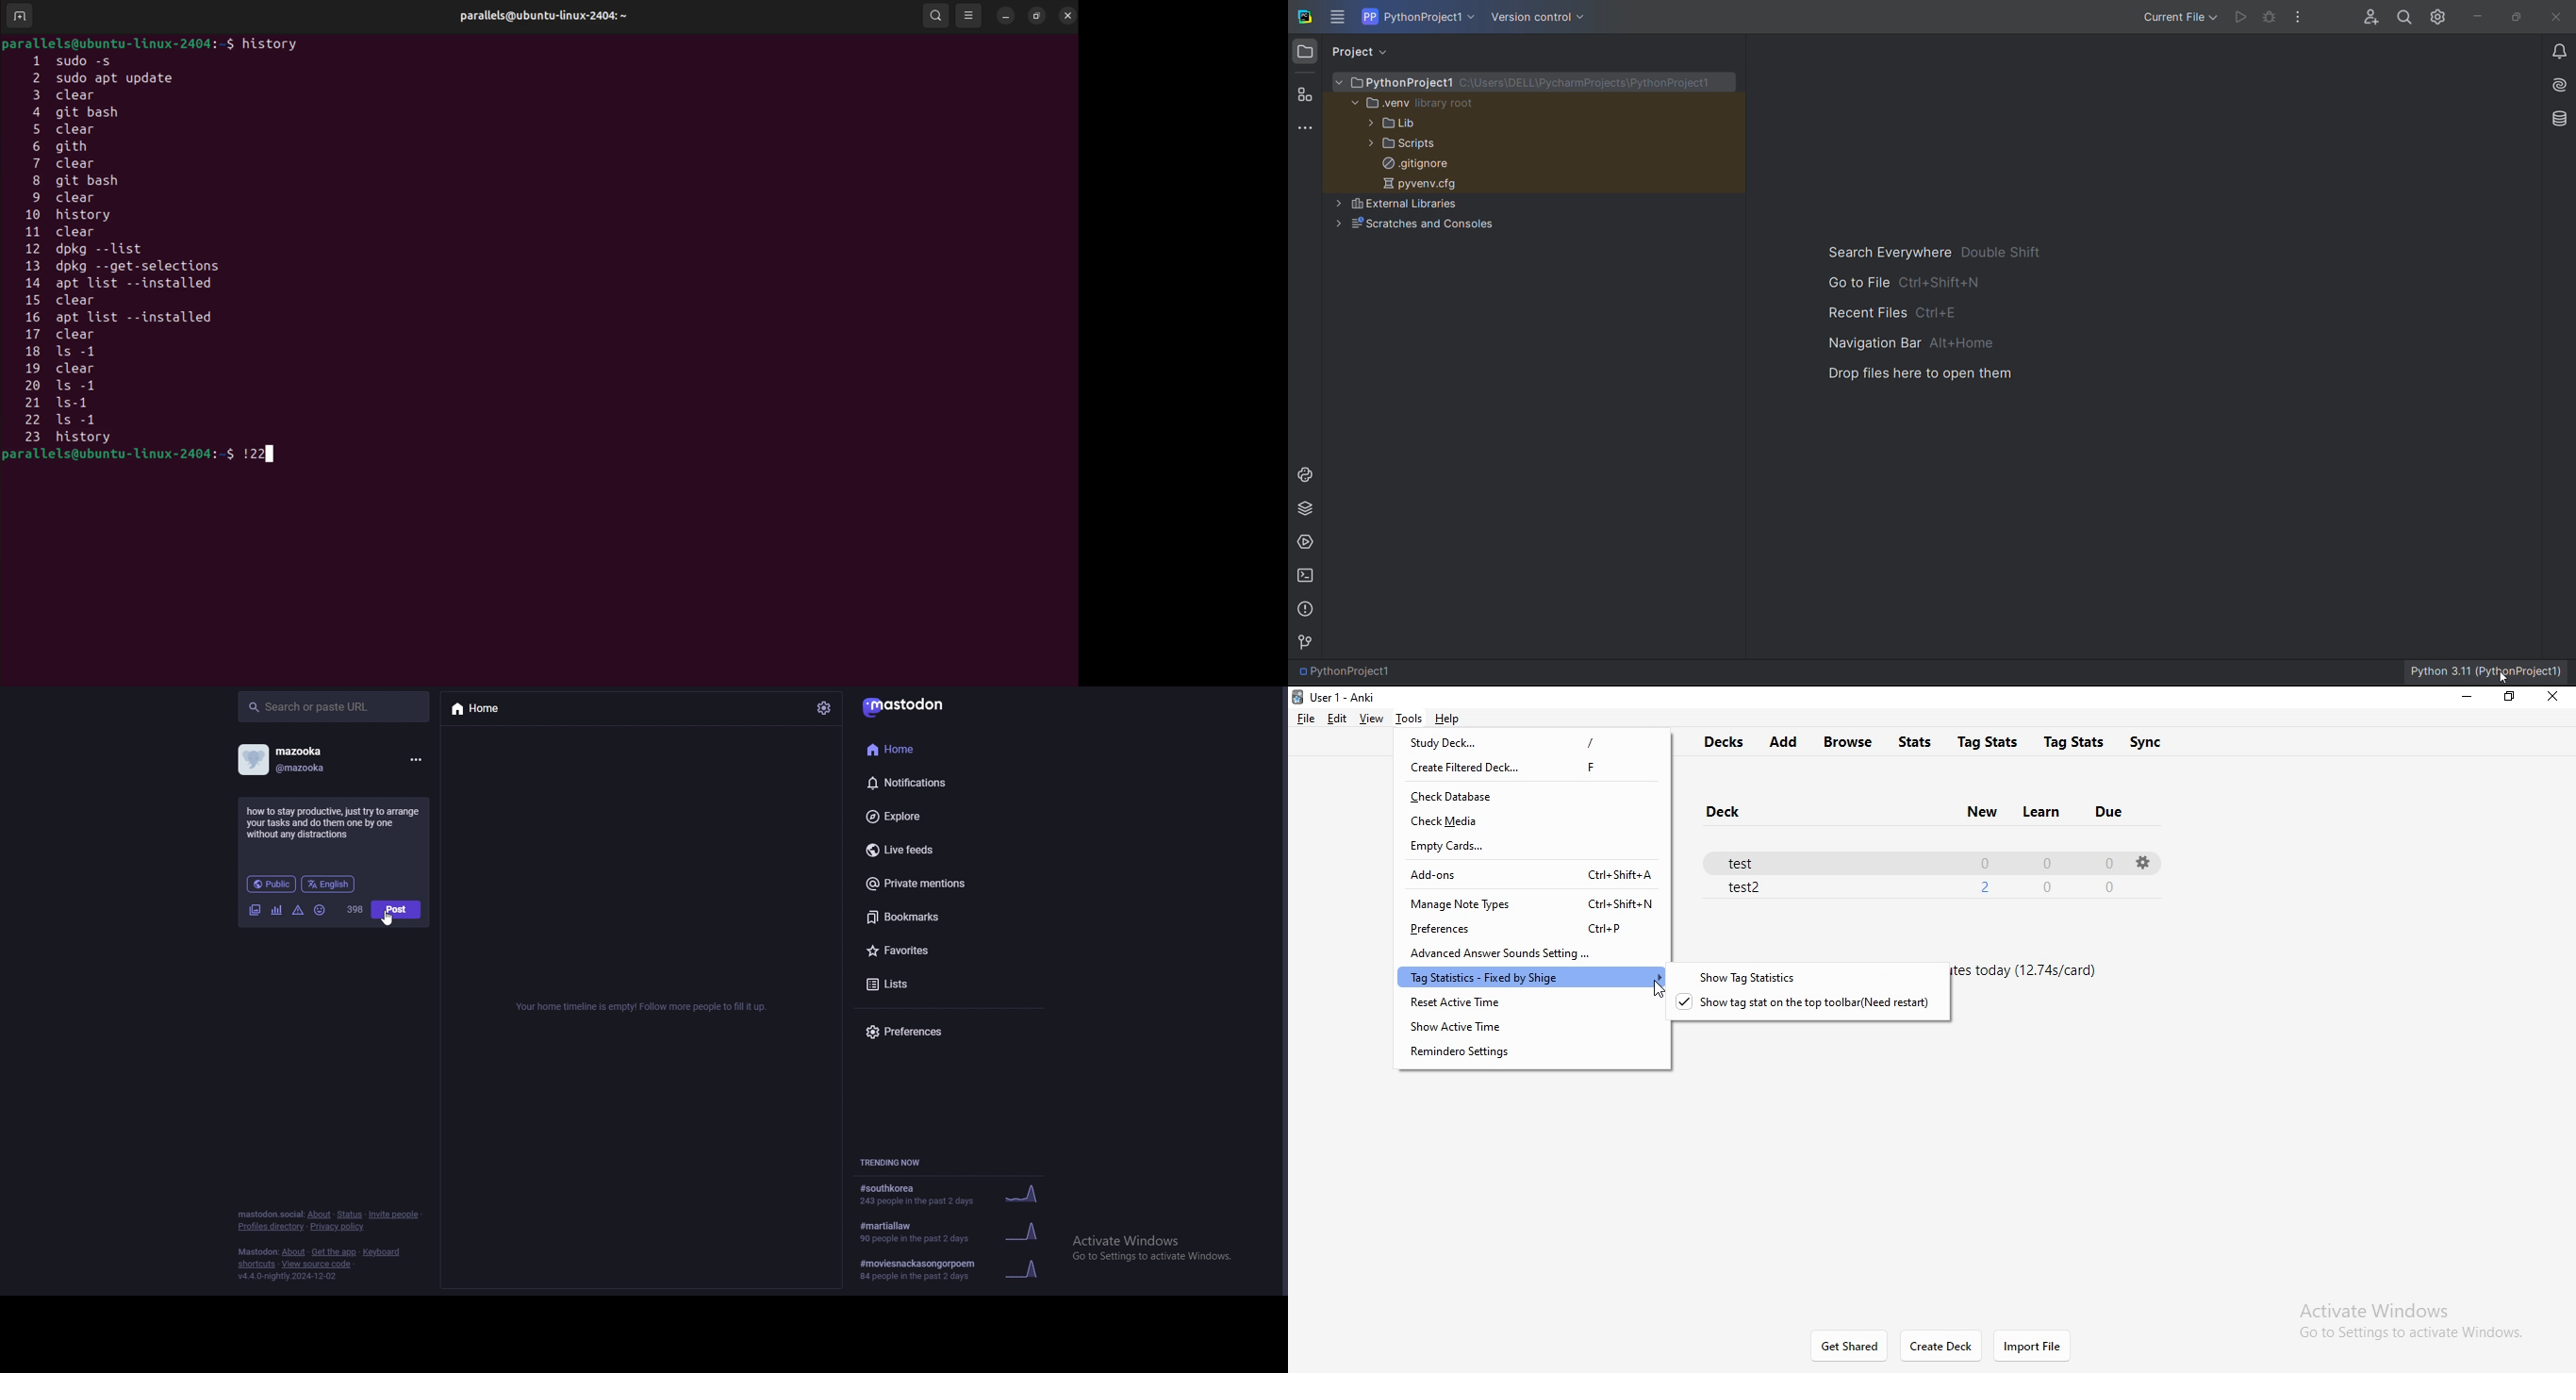 This screenshot has width=2576, height=1400. What do you see at coordinates (118, 455) in the screenshot?
I see `bash prompt` at bounding box center [118, 455].